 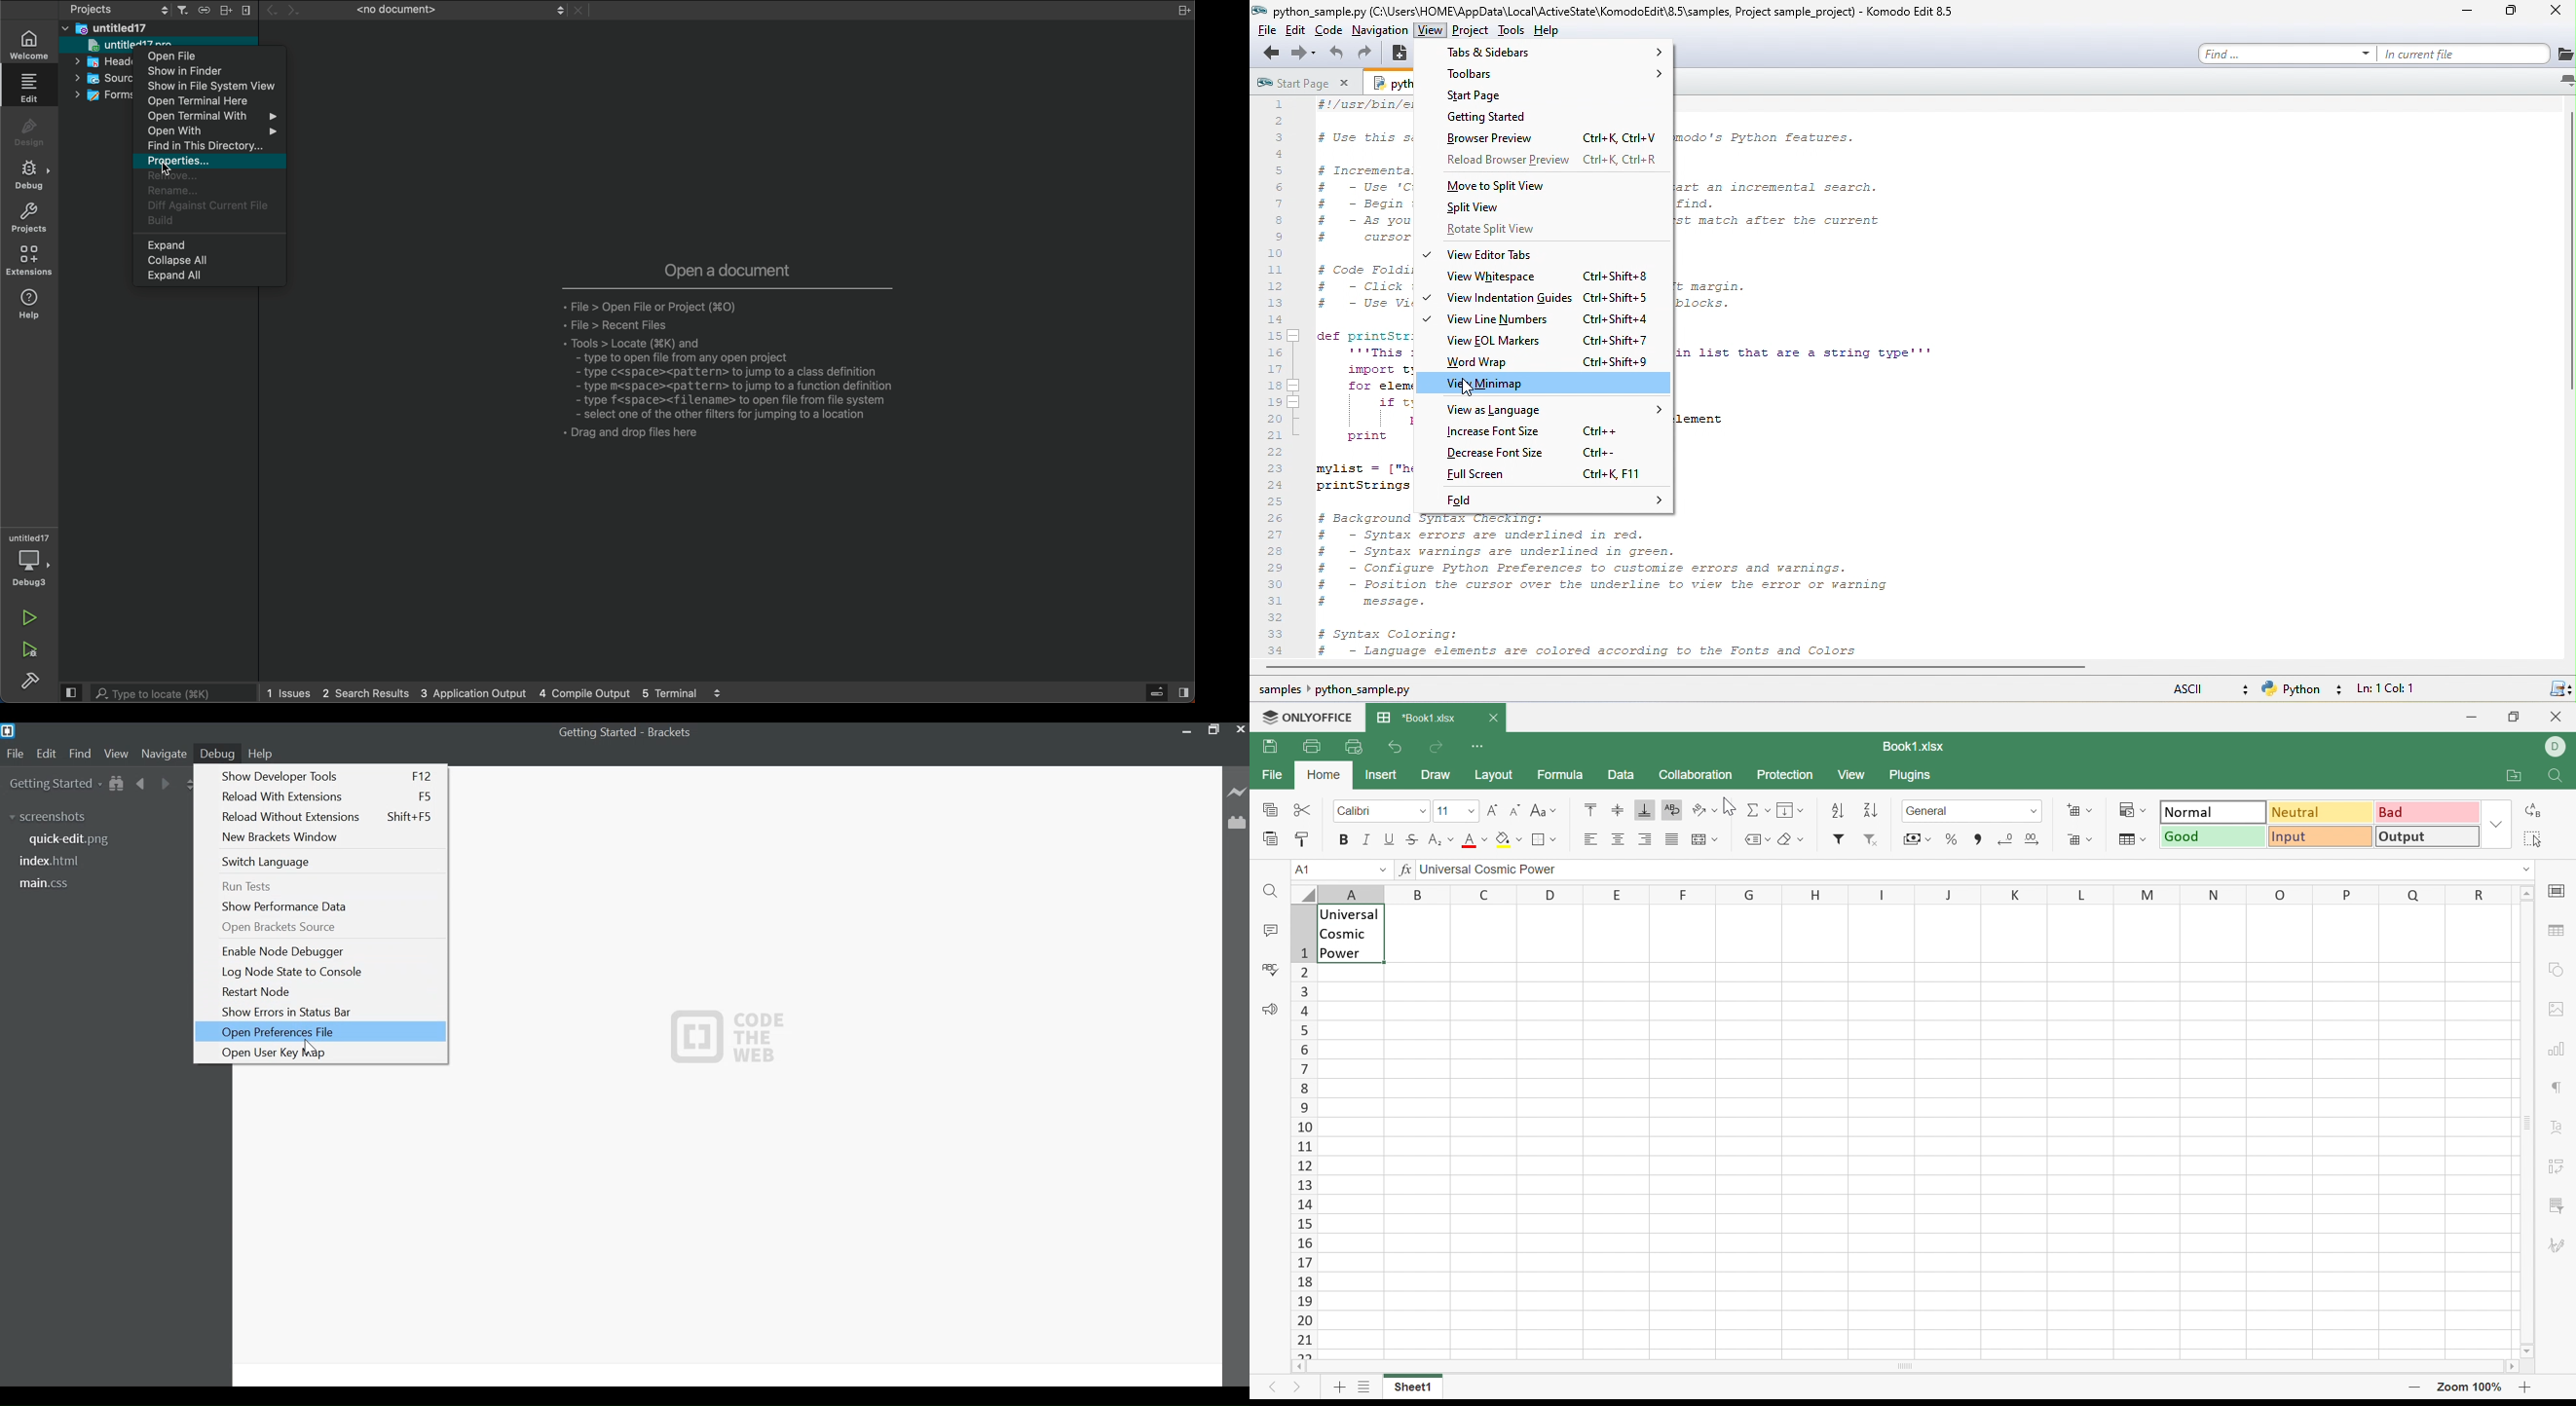 I want to click on Scroll Down, so click(x=2527, y=1352).